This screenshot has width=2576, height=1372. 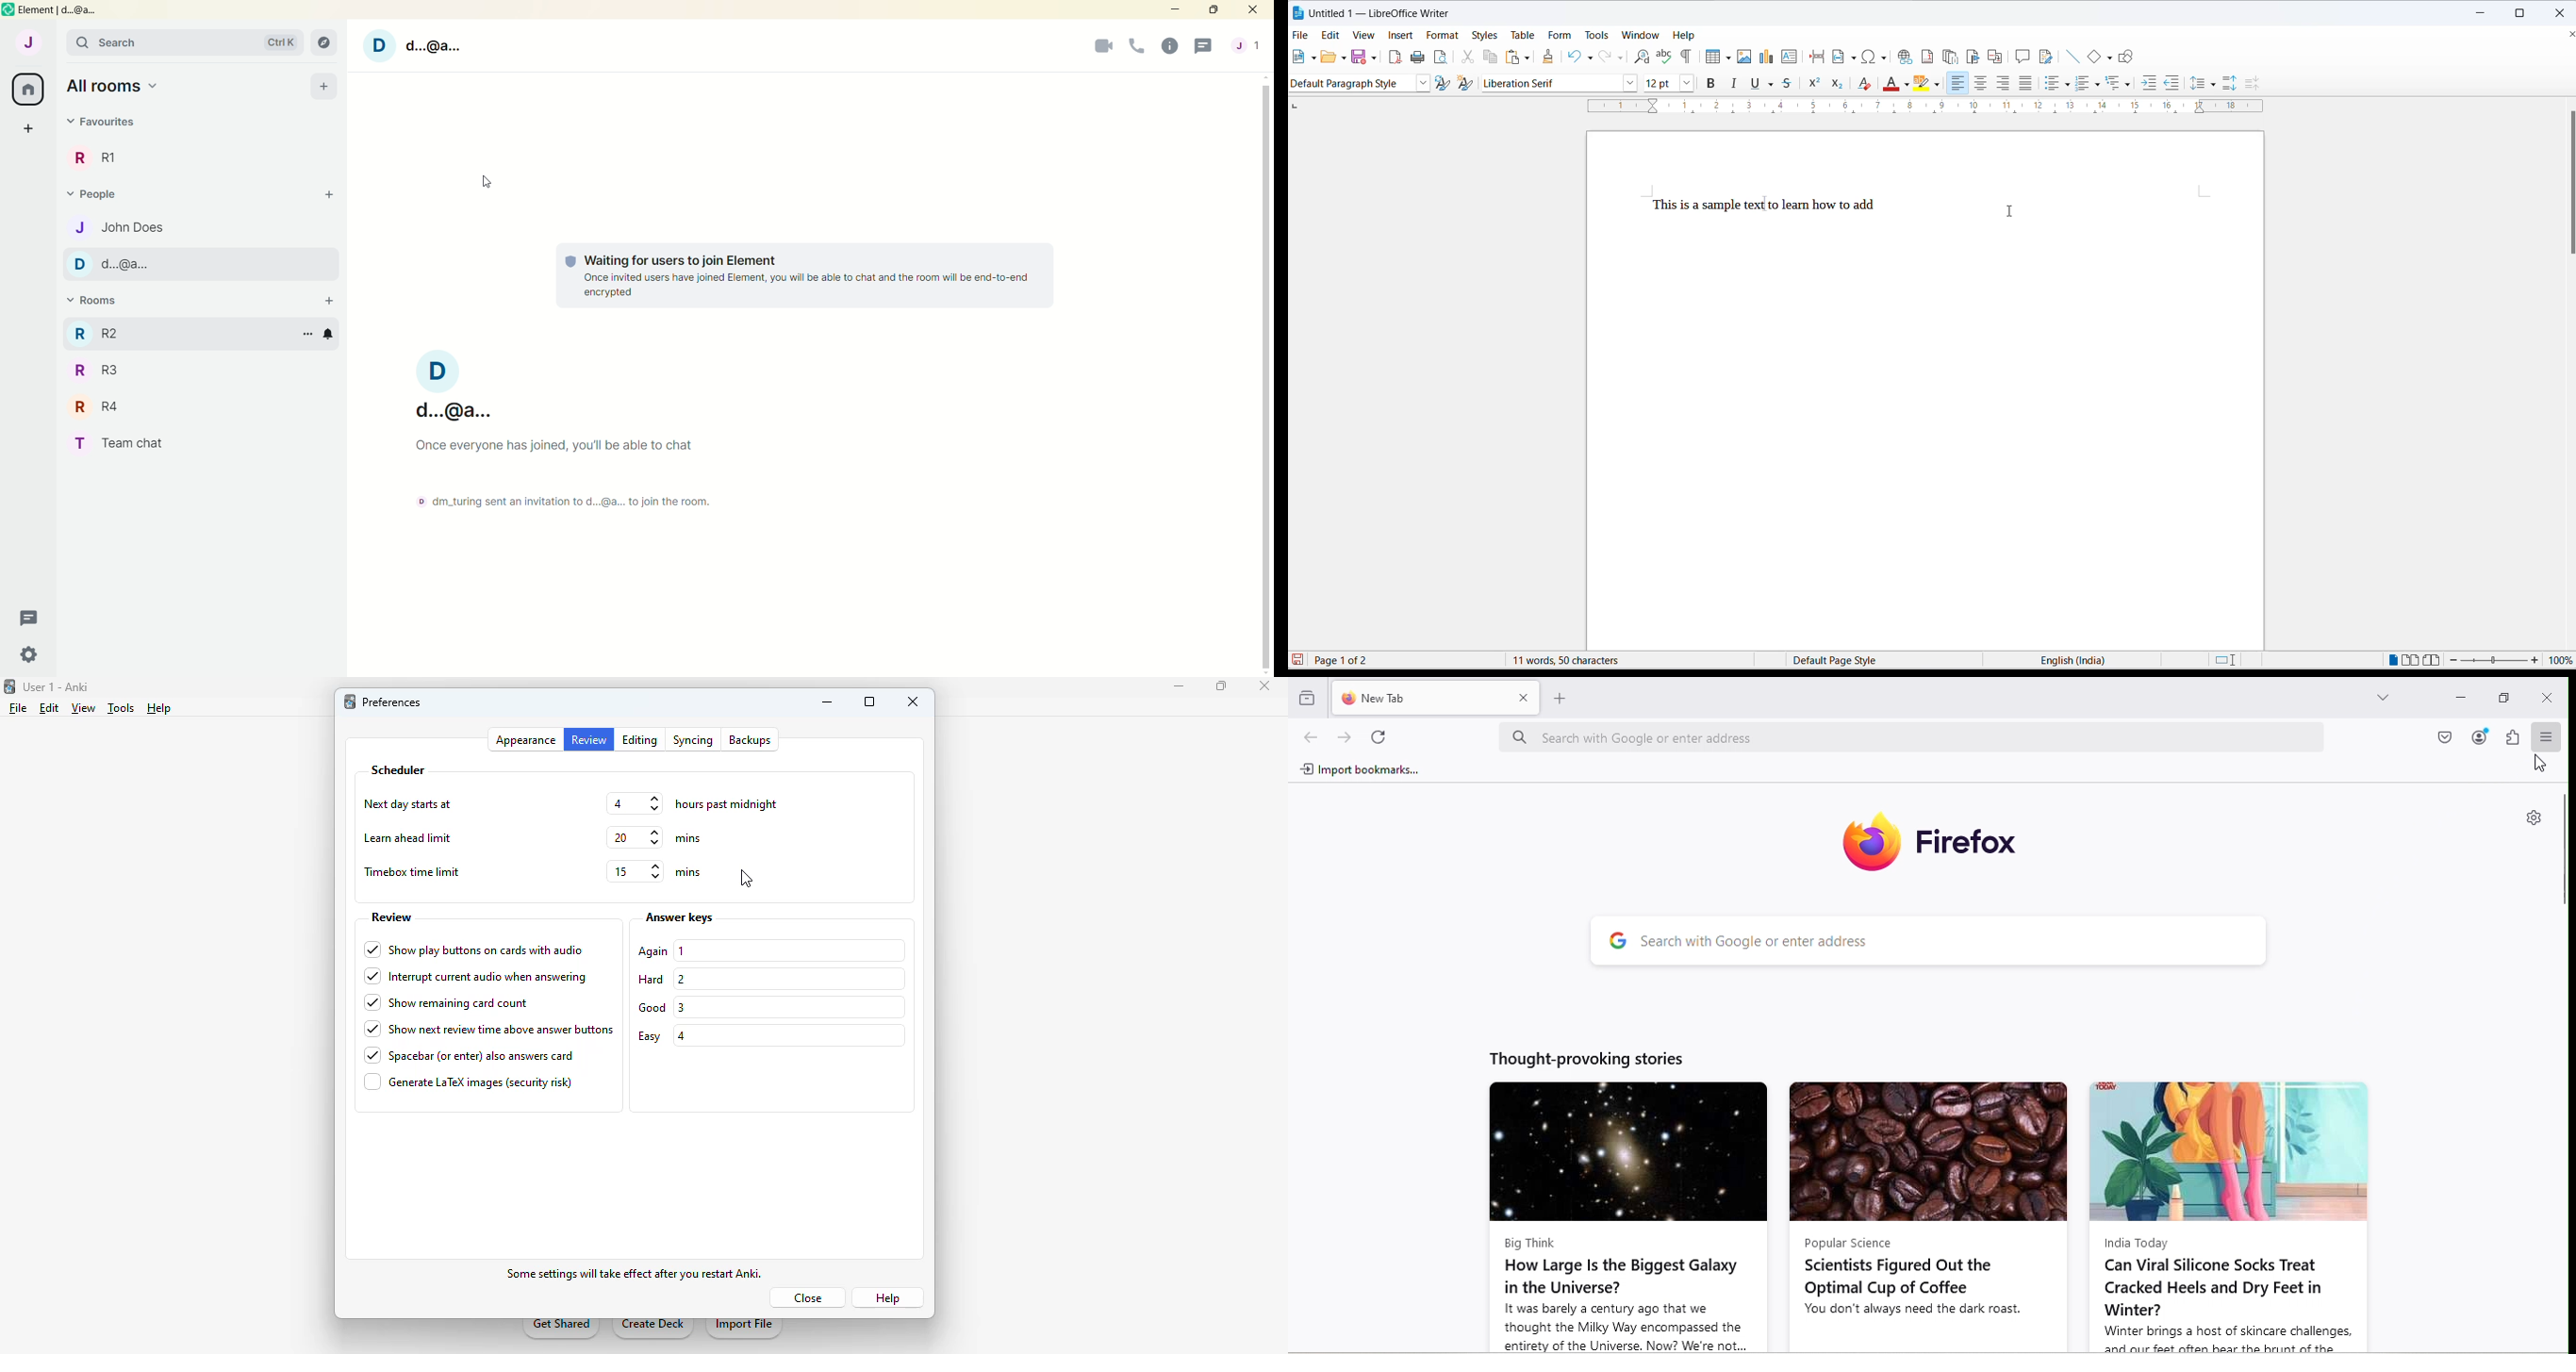 I want to click on font size options, so click(x=1686, y=84).